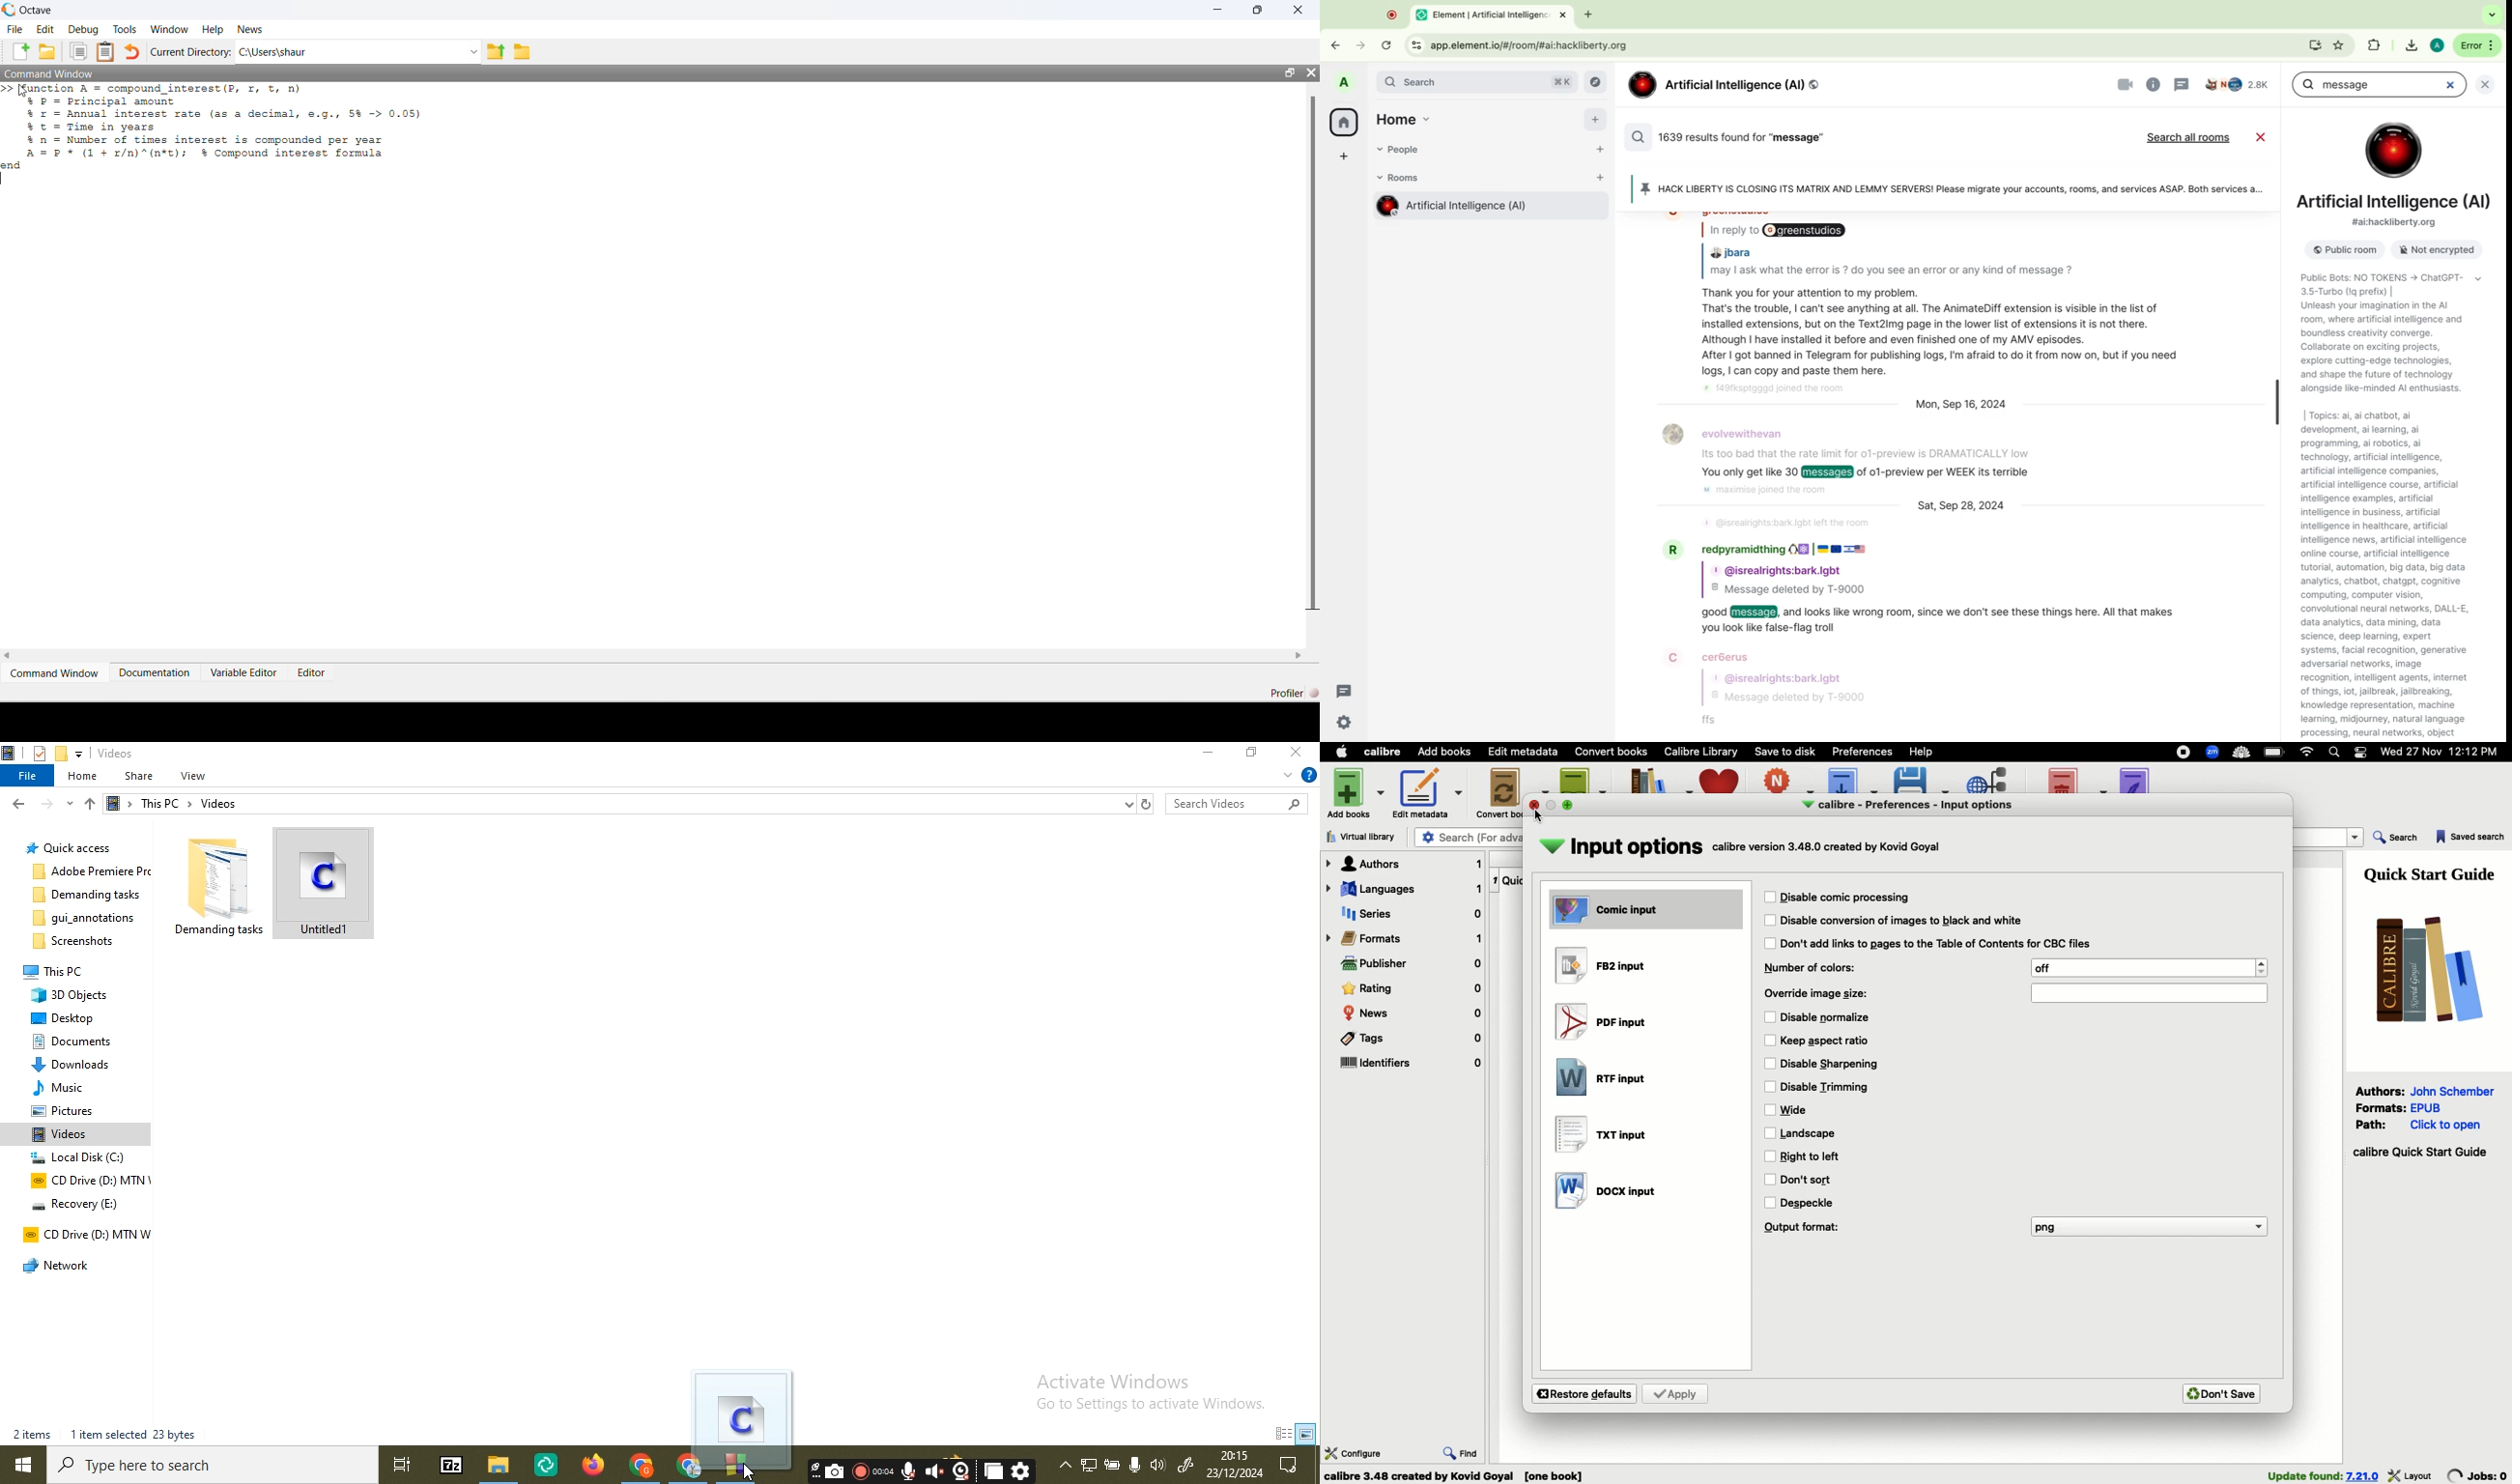 The width and height of the screenshot is (2520, 1484). What do you see at coordinates (1771, 897) in the screenshot?
I see `Checkbox` at bounding box center [1771, 897].